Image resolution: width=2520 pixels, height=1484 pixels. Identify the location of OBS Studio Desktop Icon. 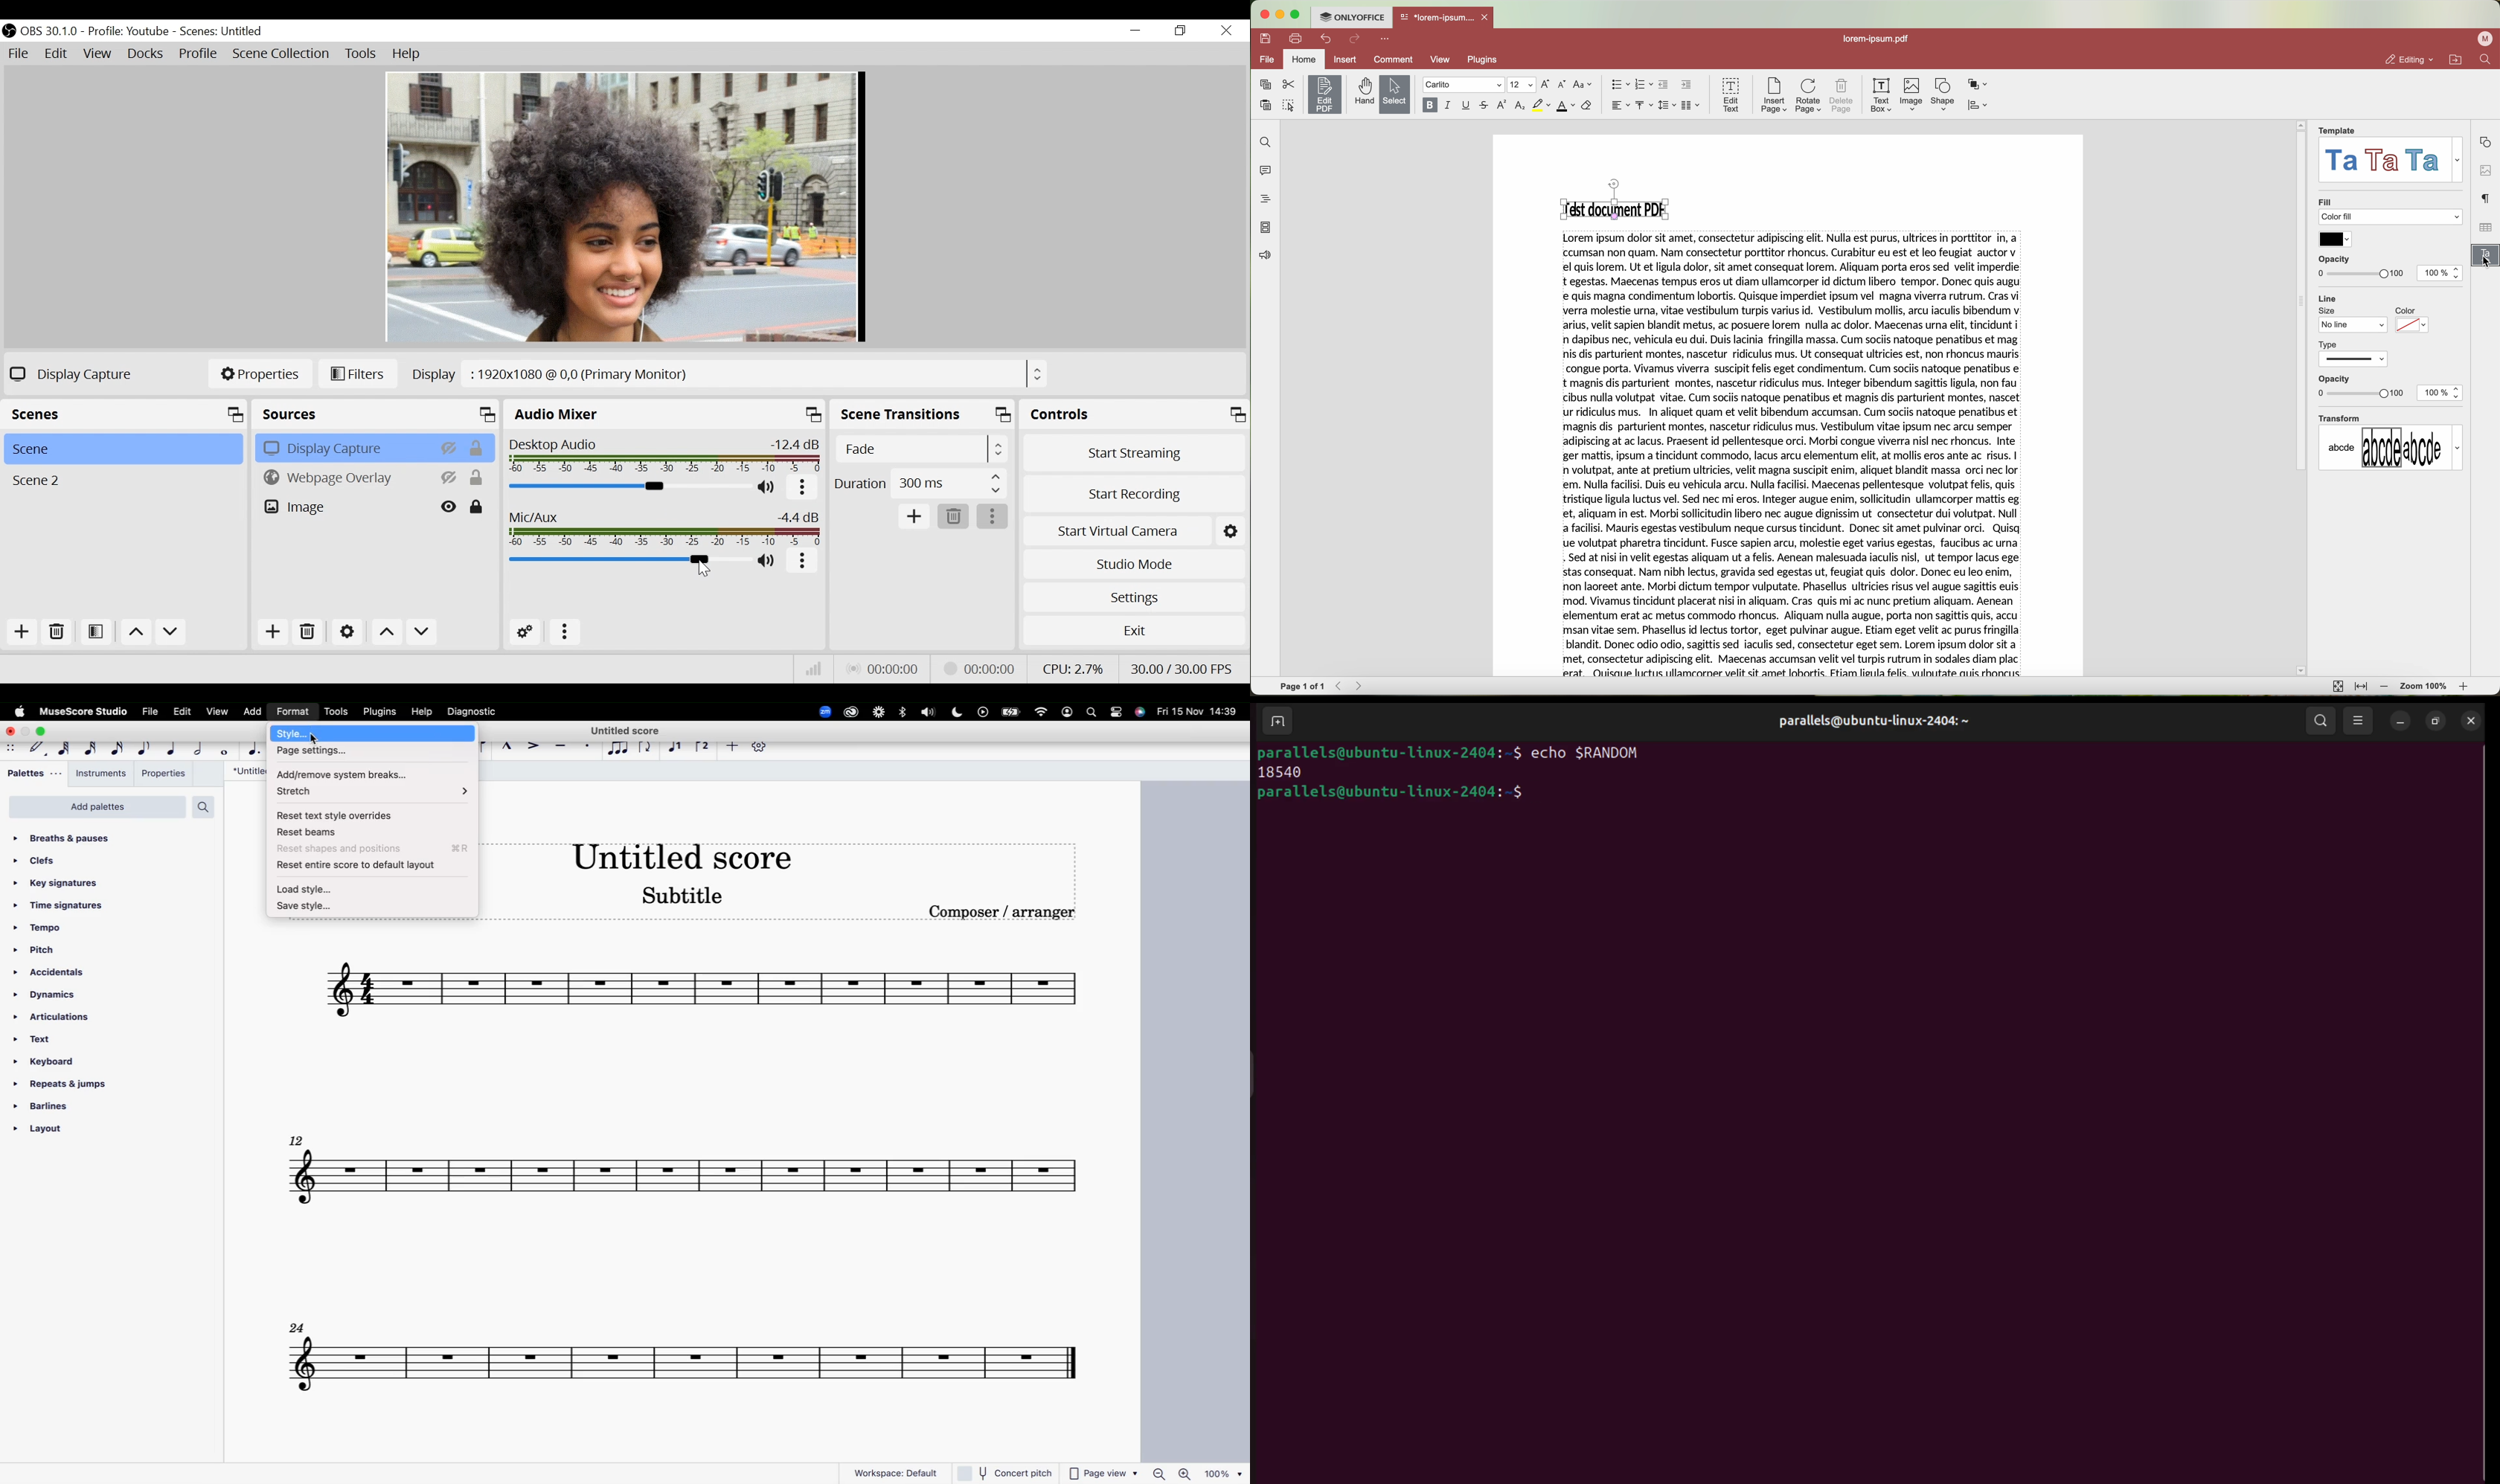
(8, 31).